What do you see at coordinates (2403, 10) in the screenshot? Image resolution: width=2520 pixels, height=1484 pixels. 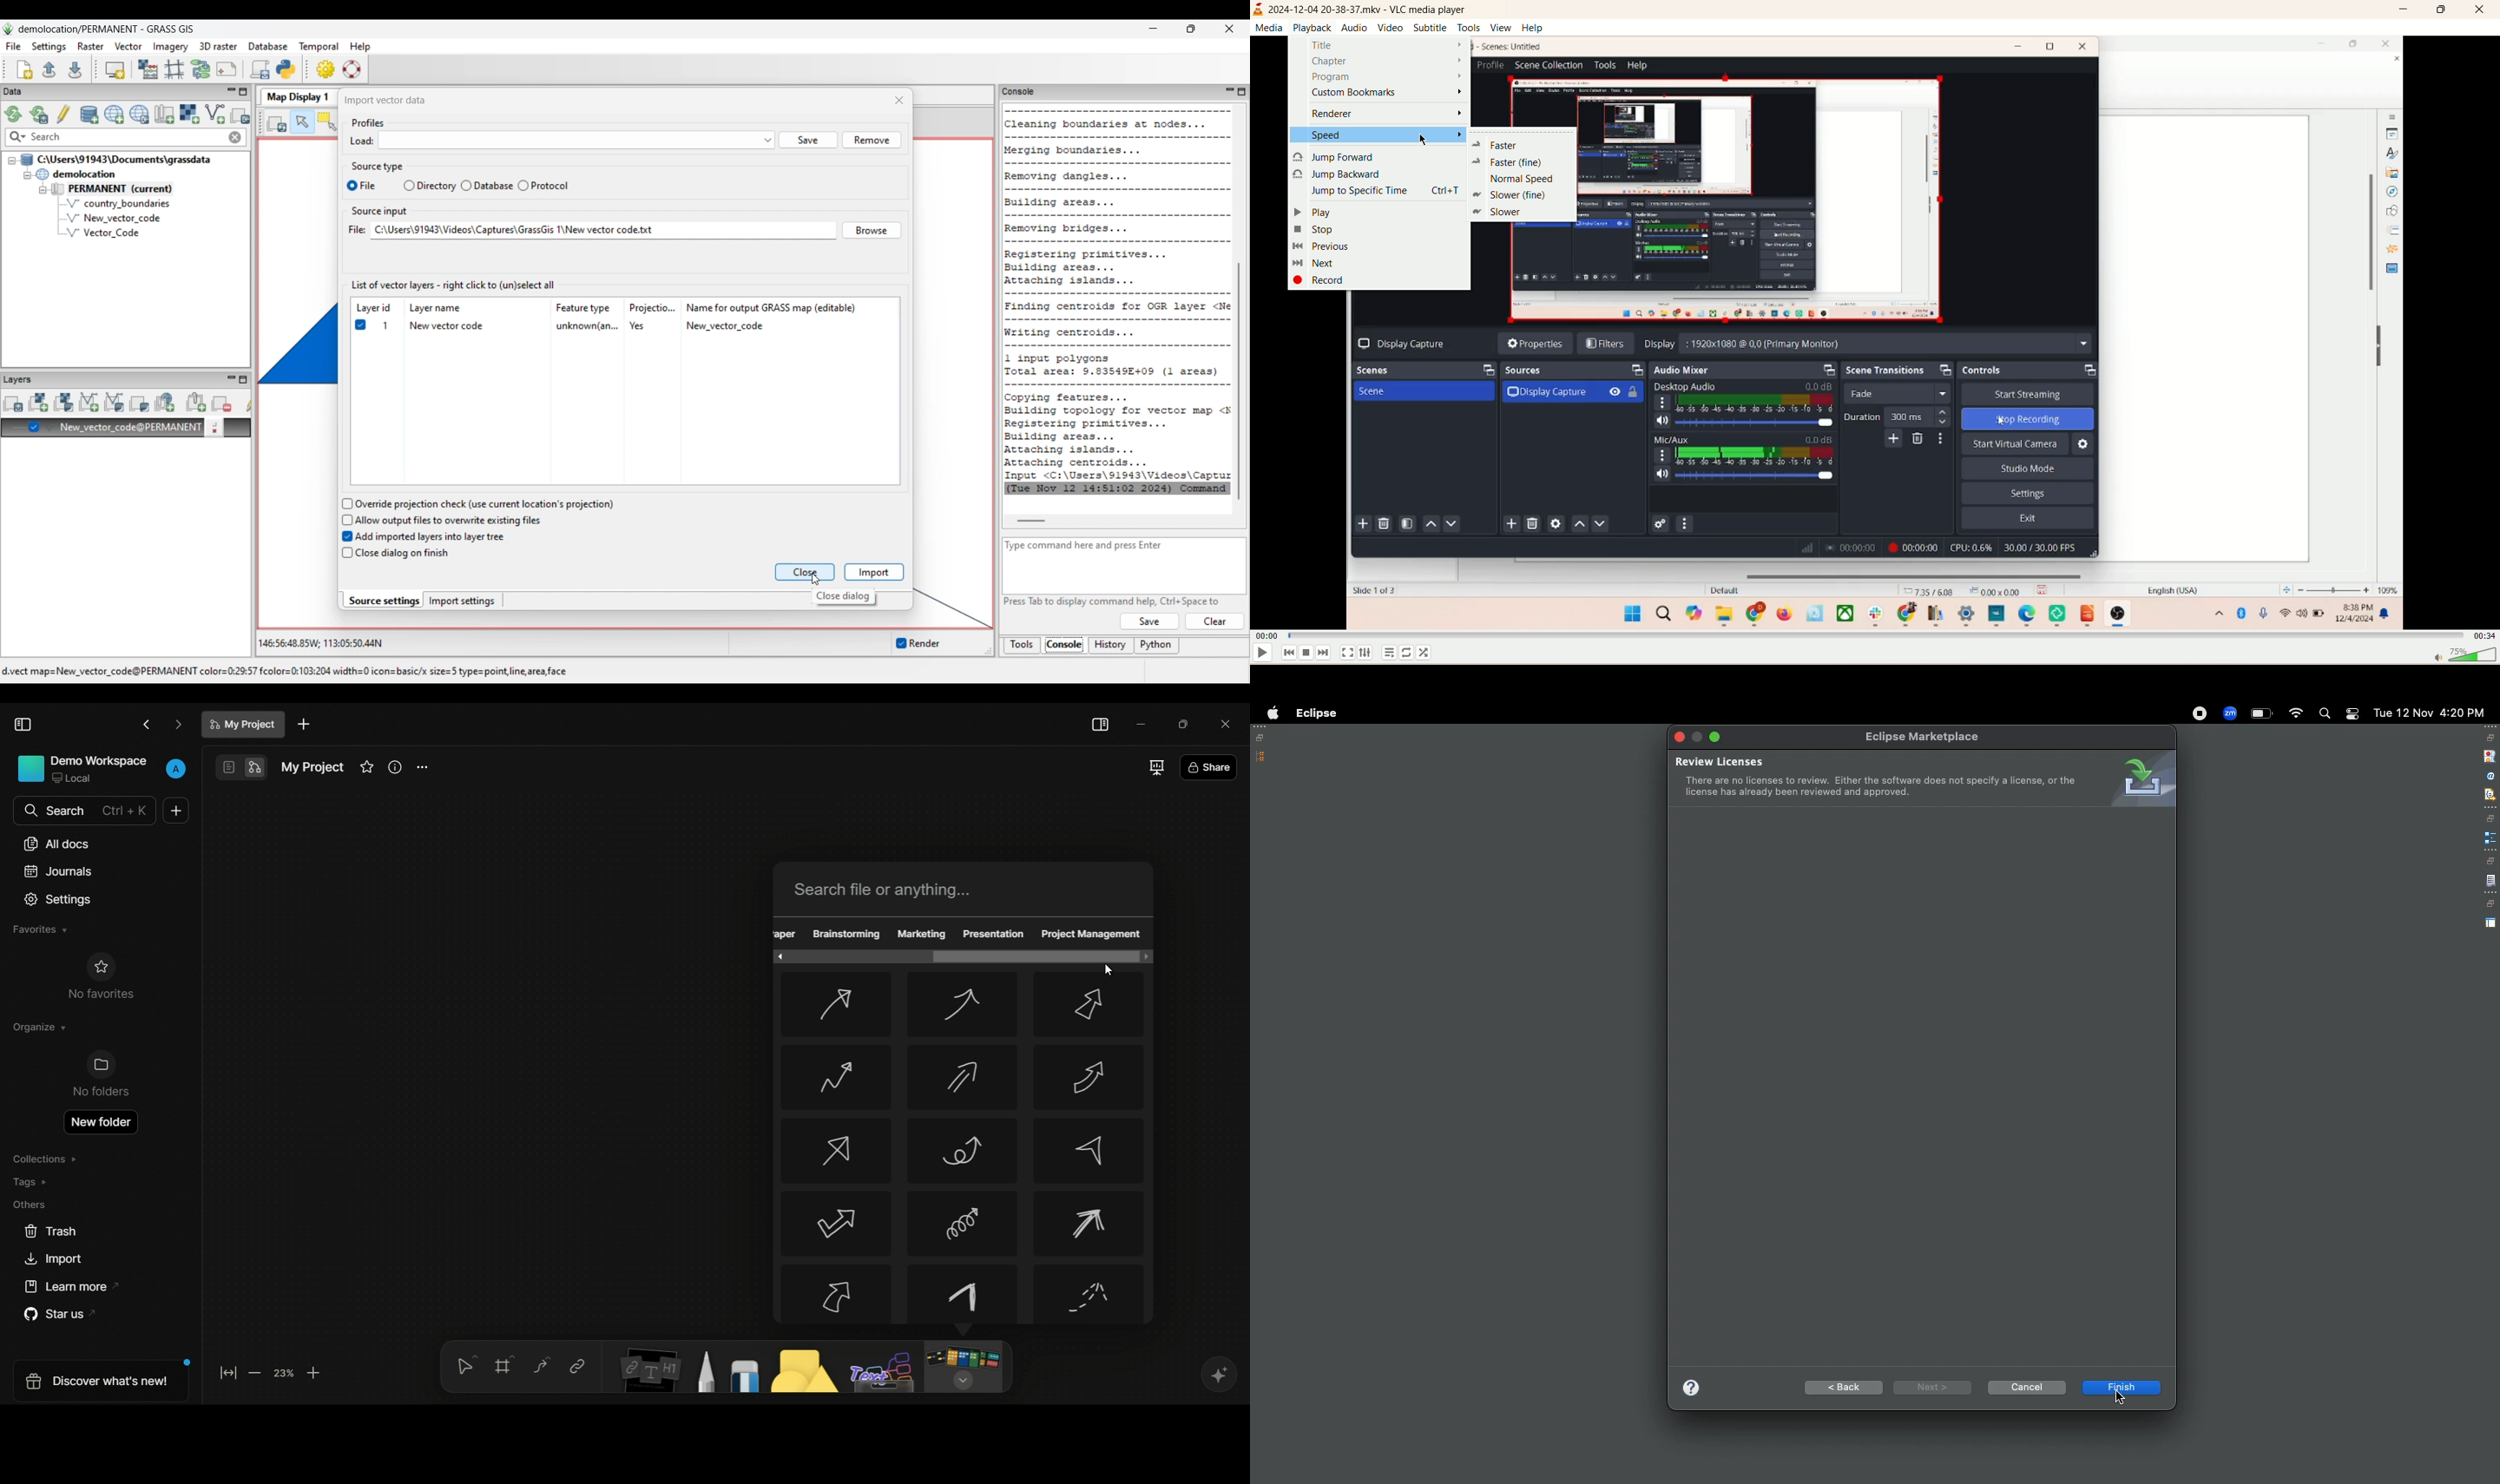 I see `minimize` at bounding box center [2403, 10].